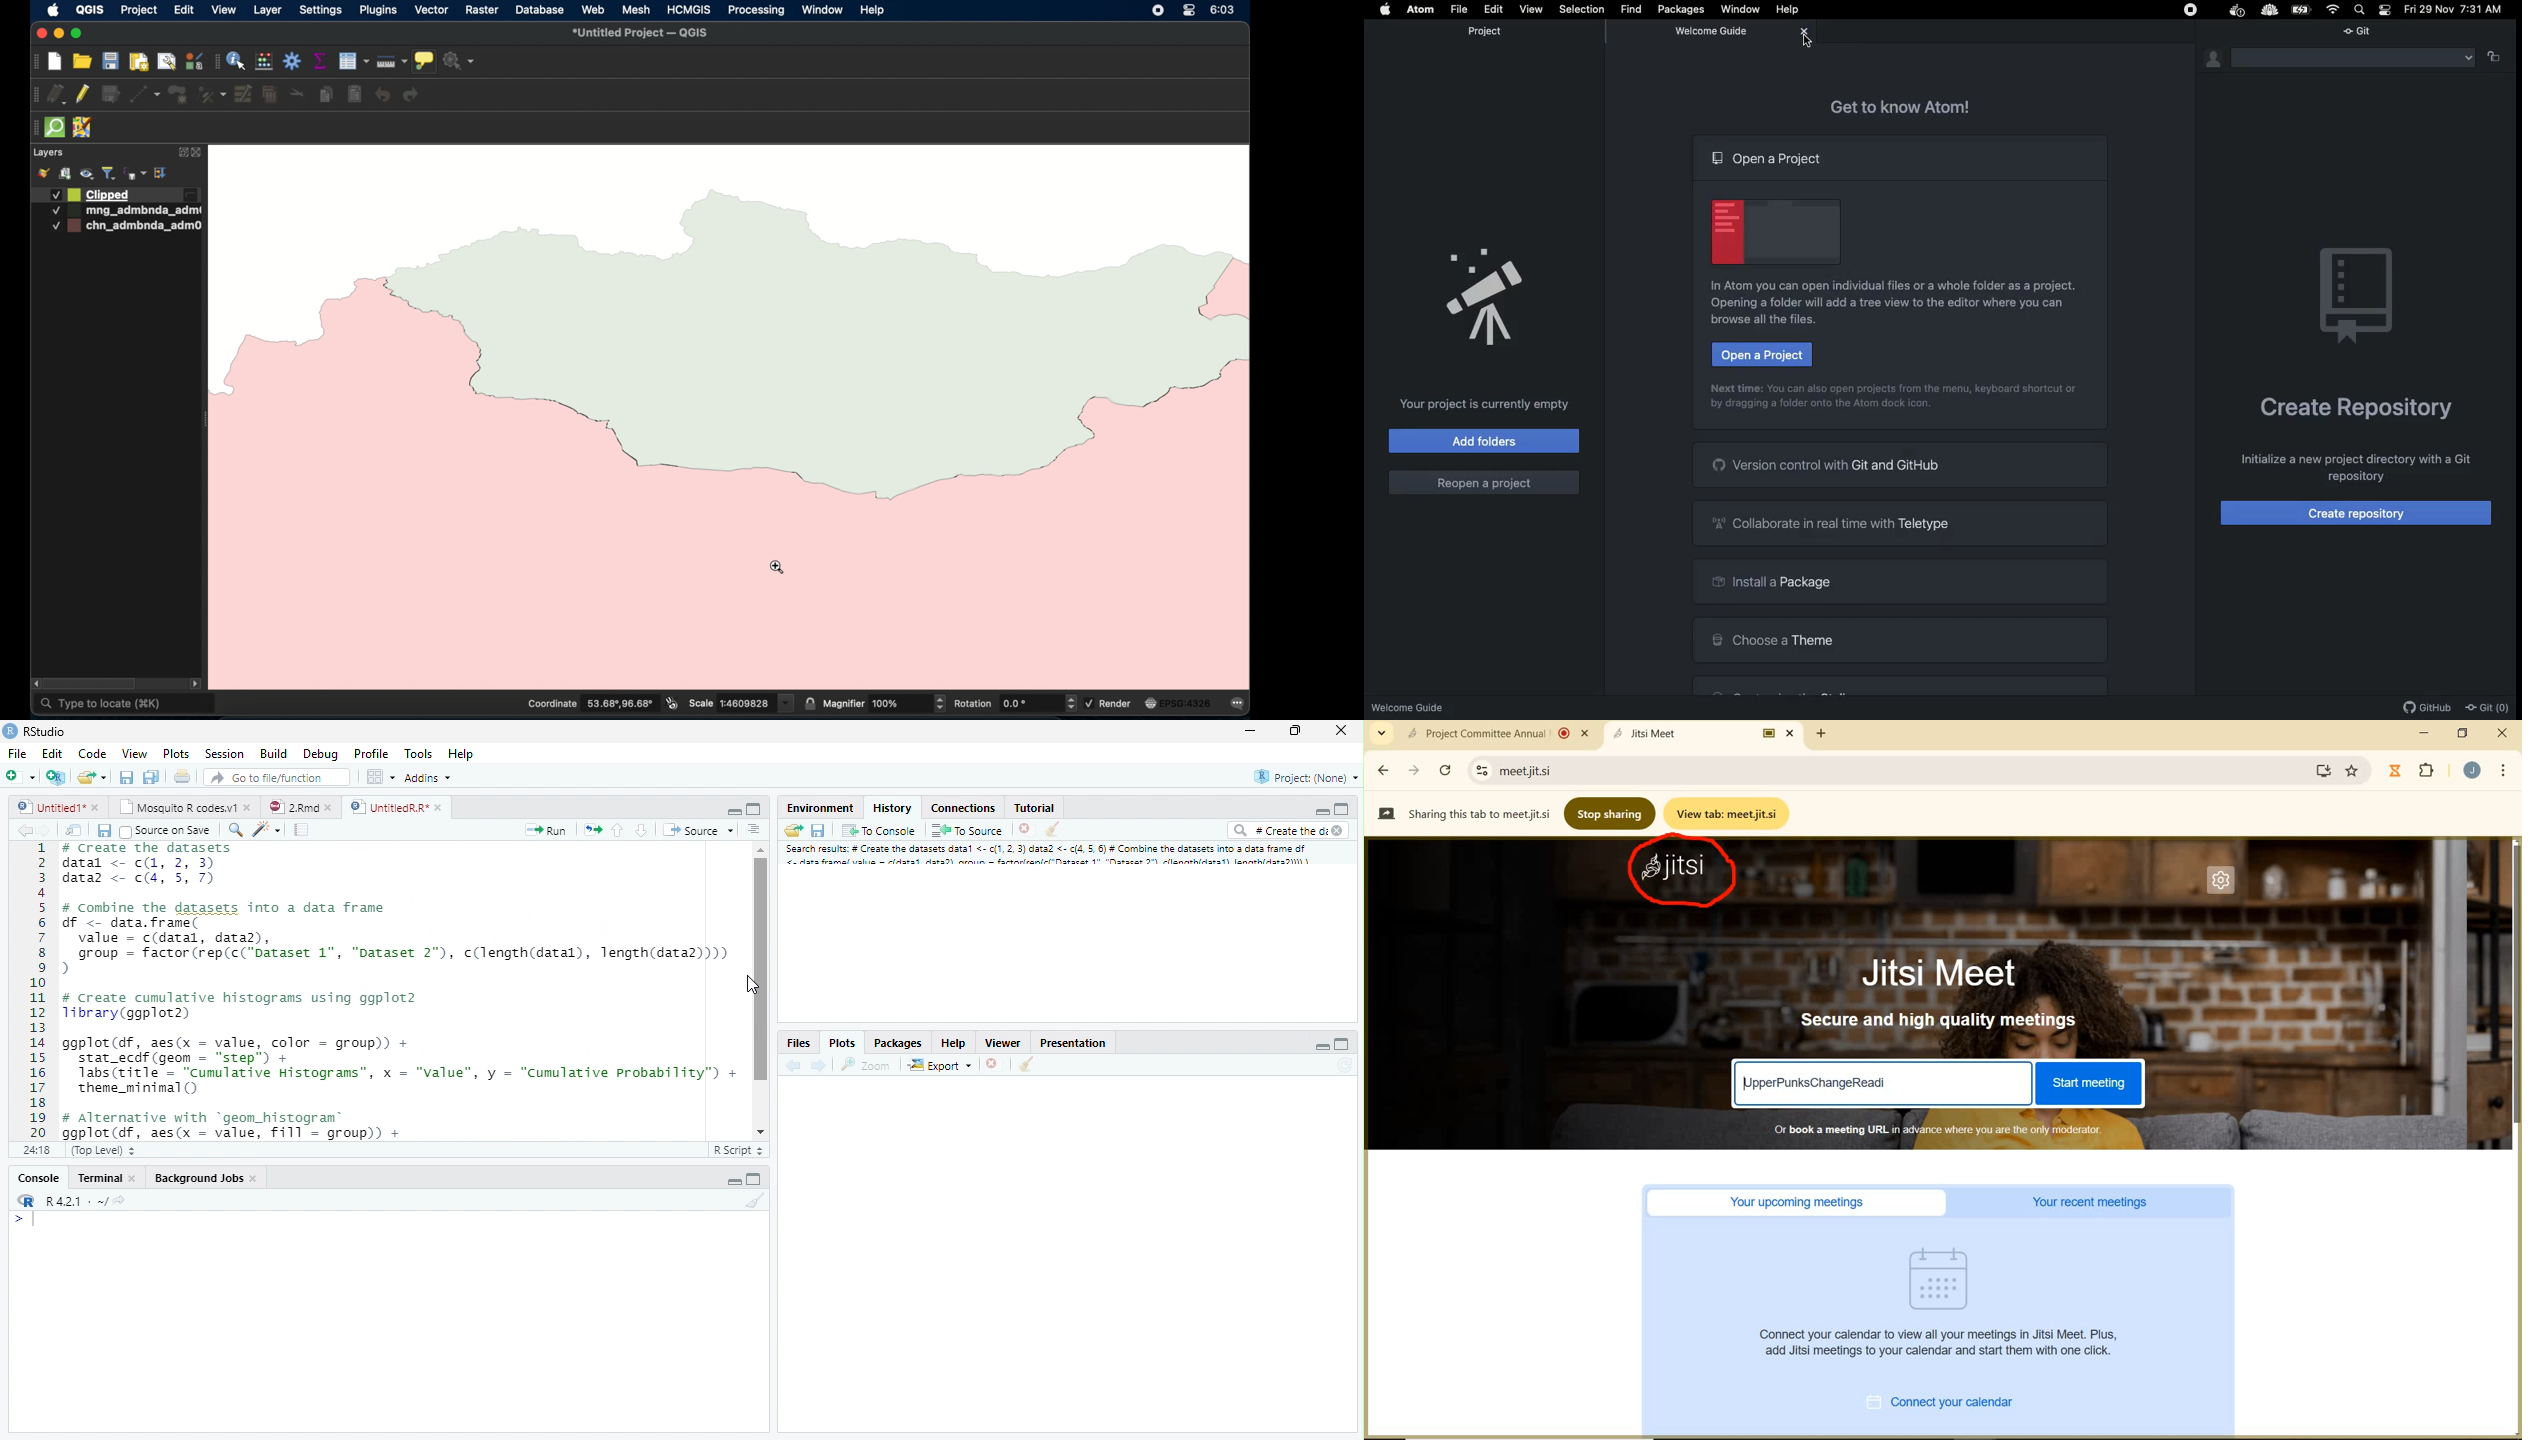 The width and height of the screenshot is (2548, 1456). I want to click on Help, so click(460, 754).